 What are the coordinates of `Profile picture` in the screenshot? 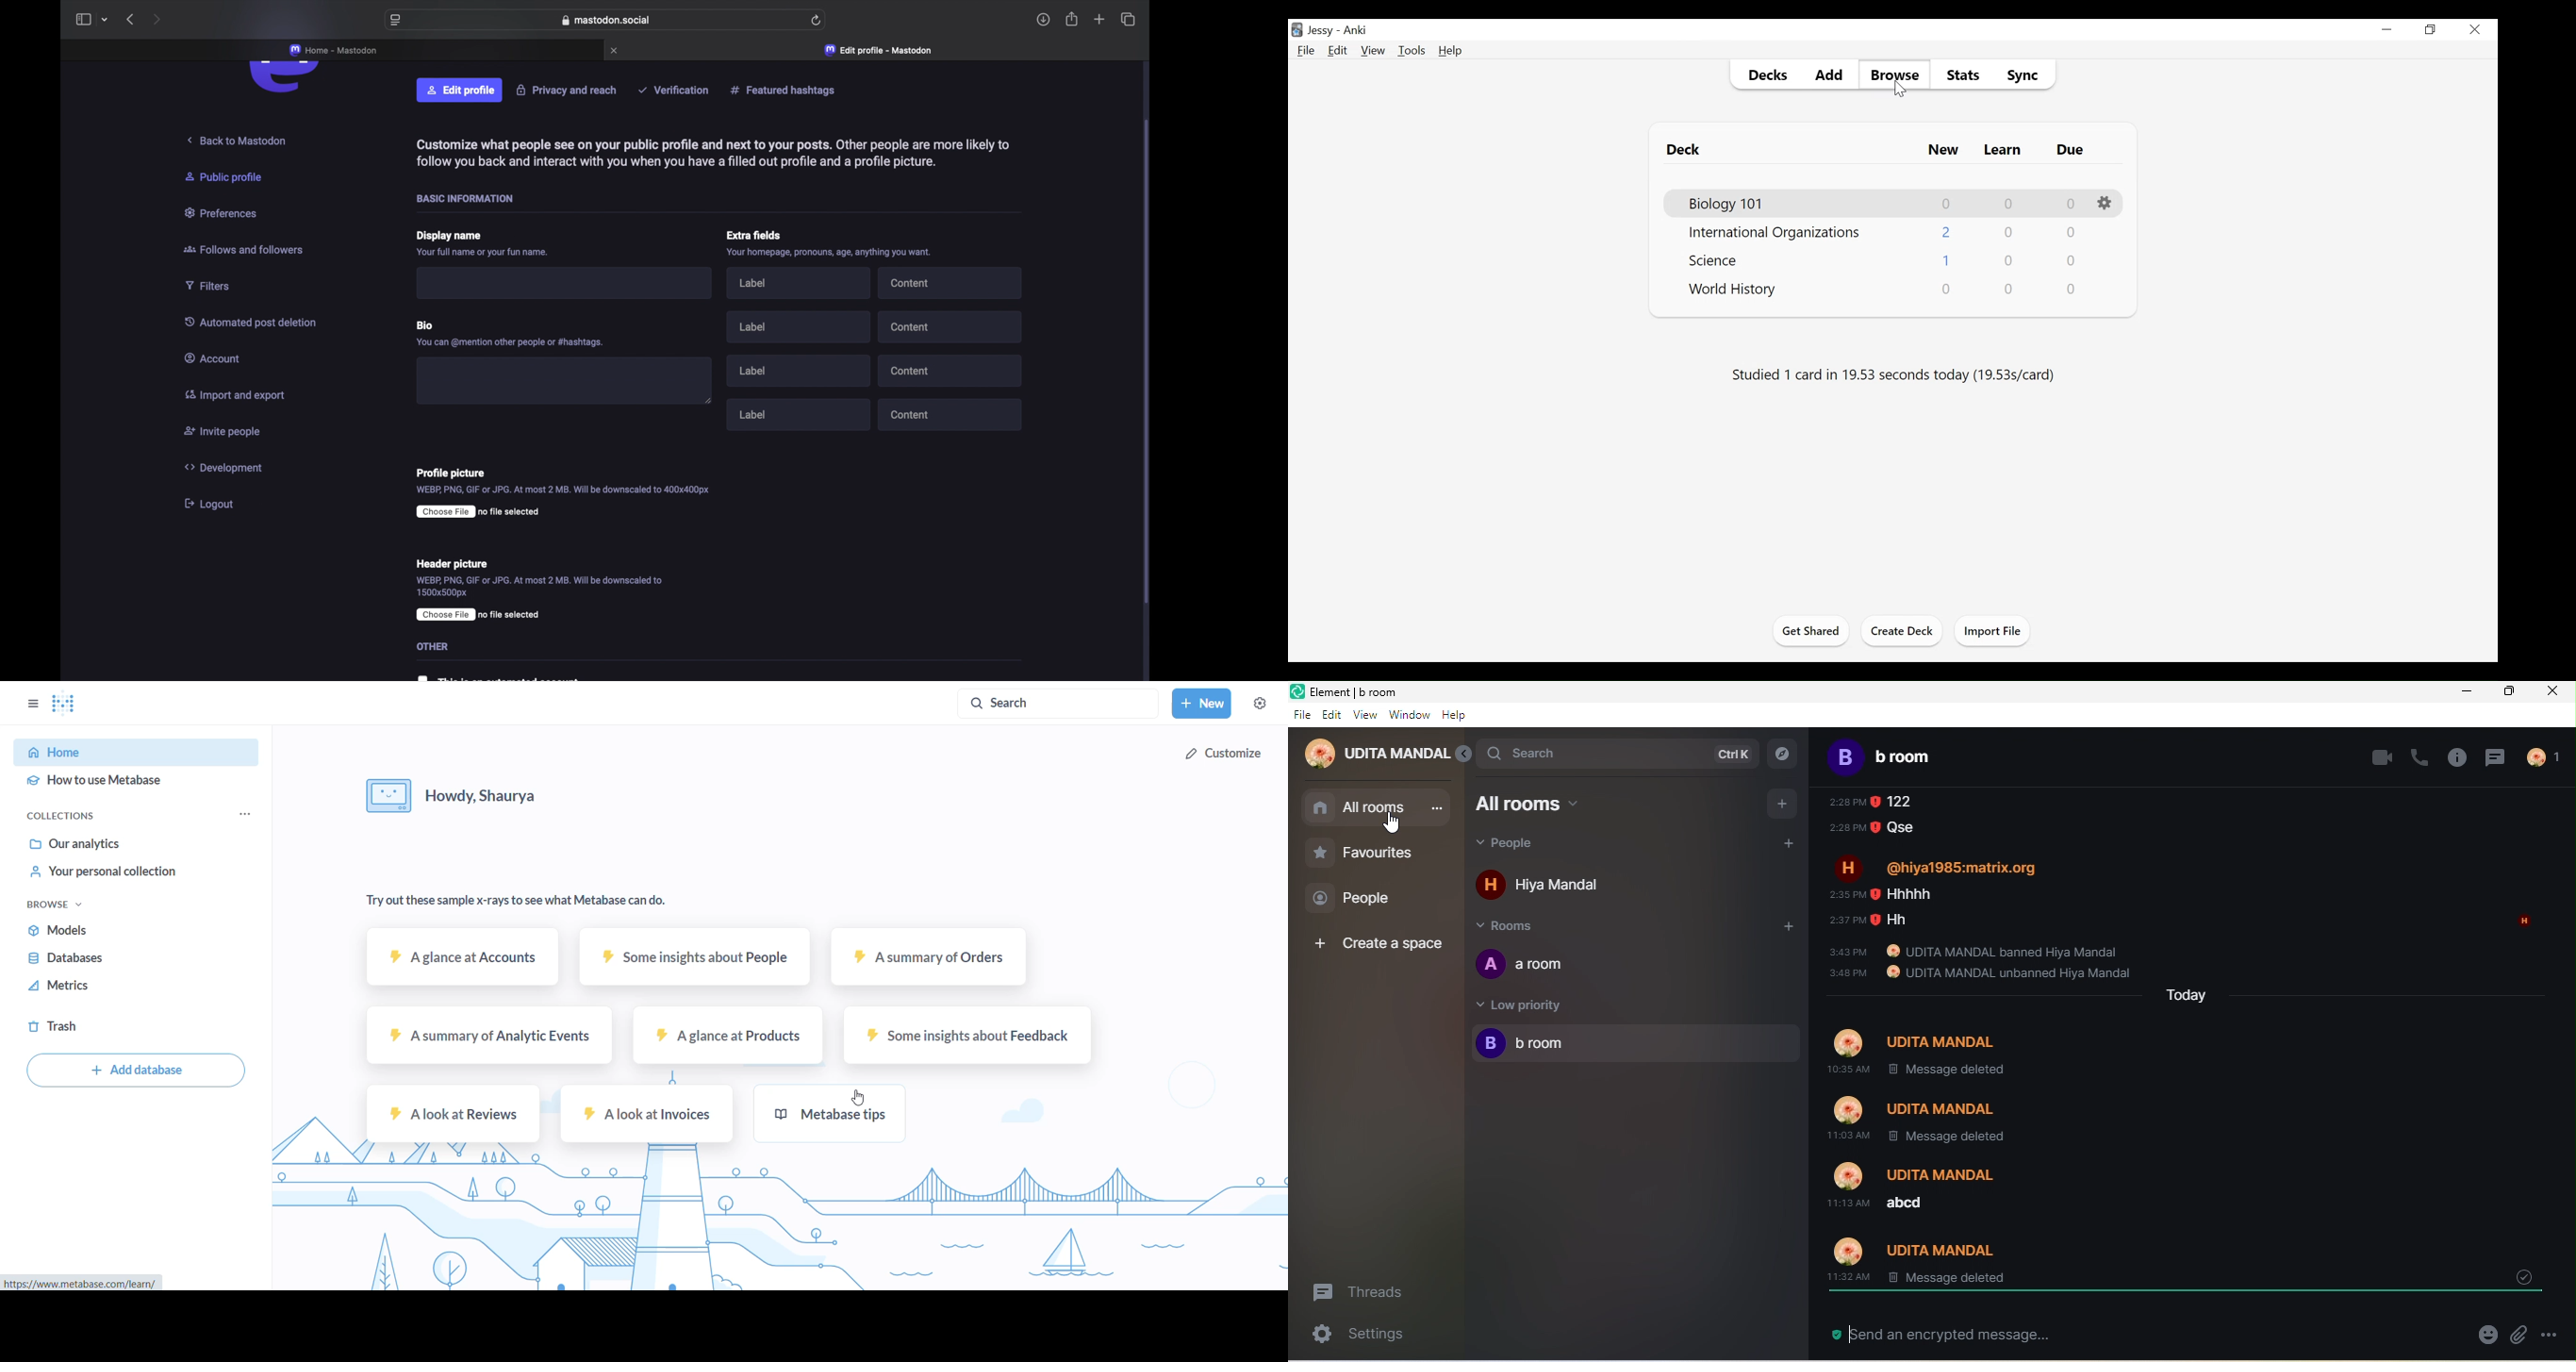 It's located at (461, 470).